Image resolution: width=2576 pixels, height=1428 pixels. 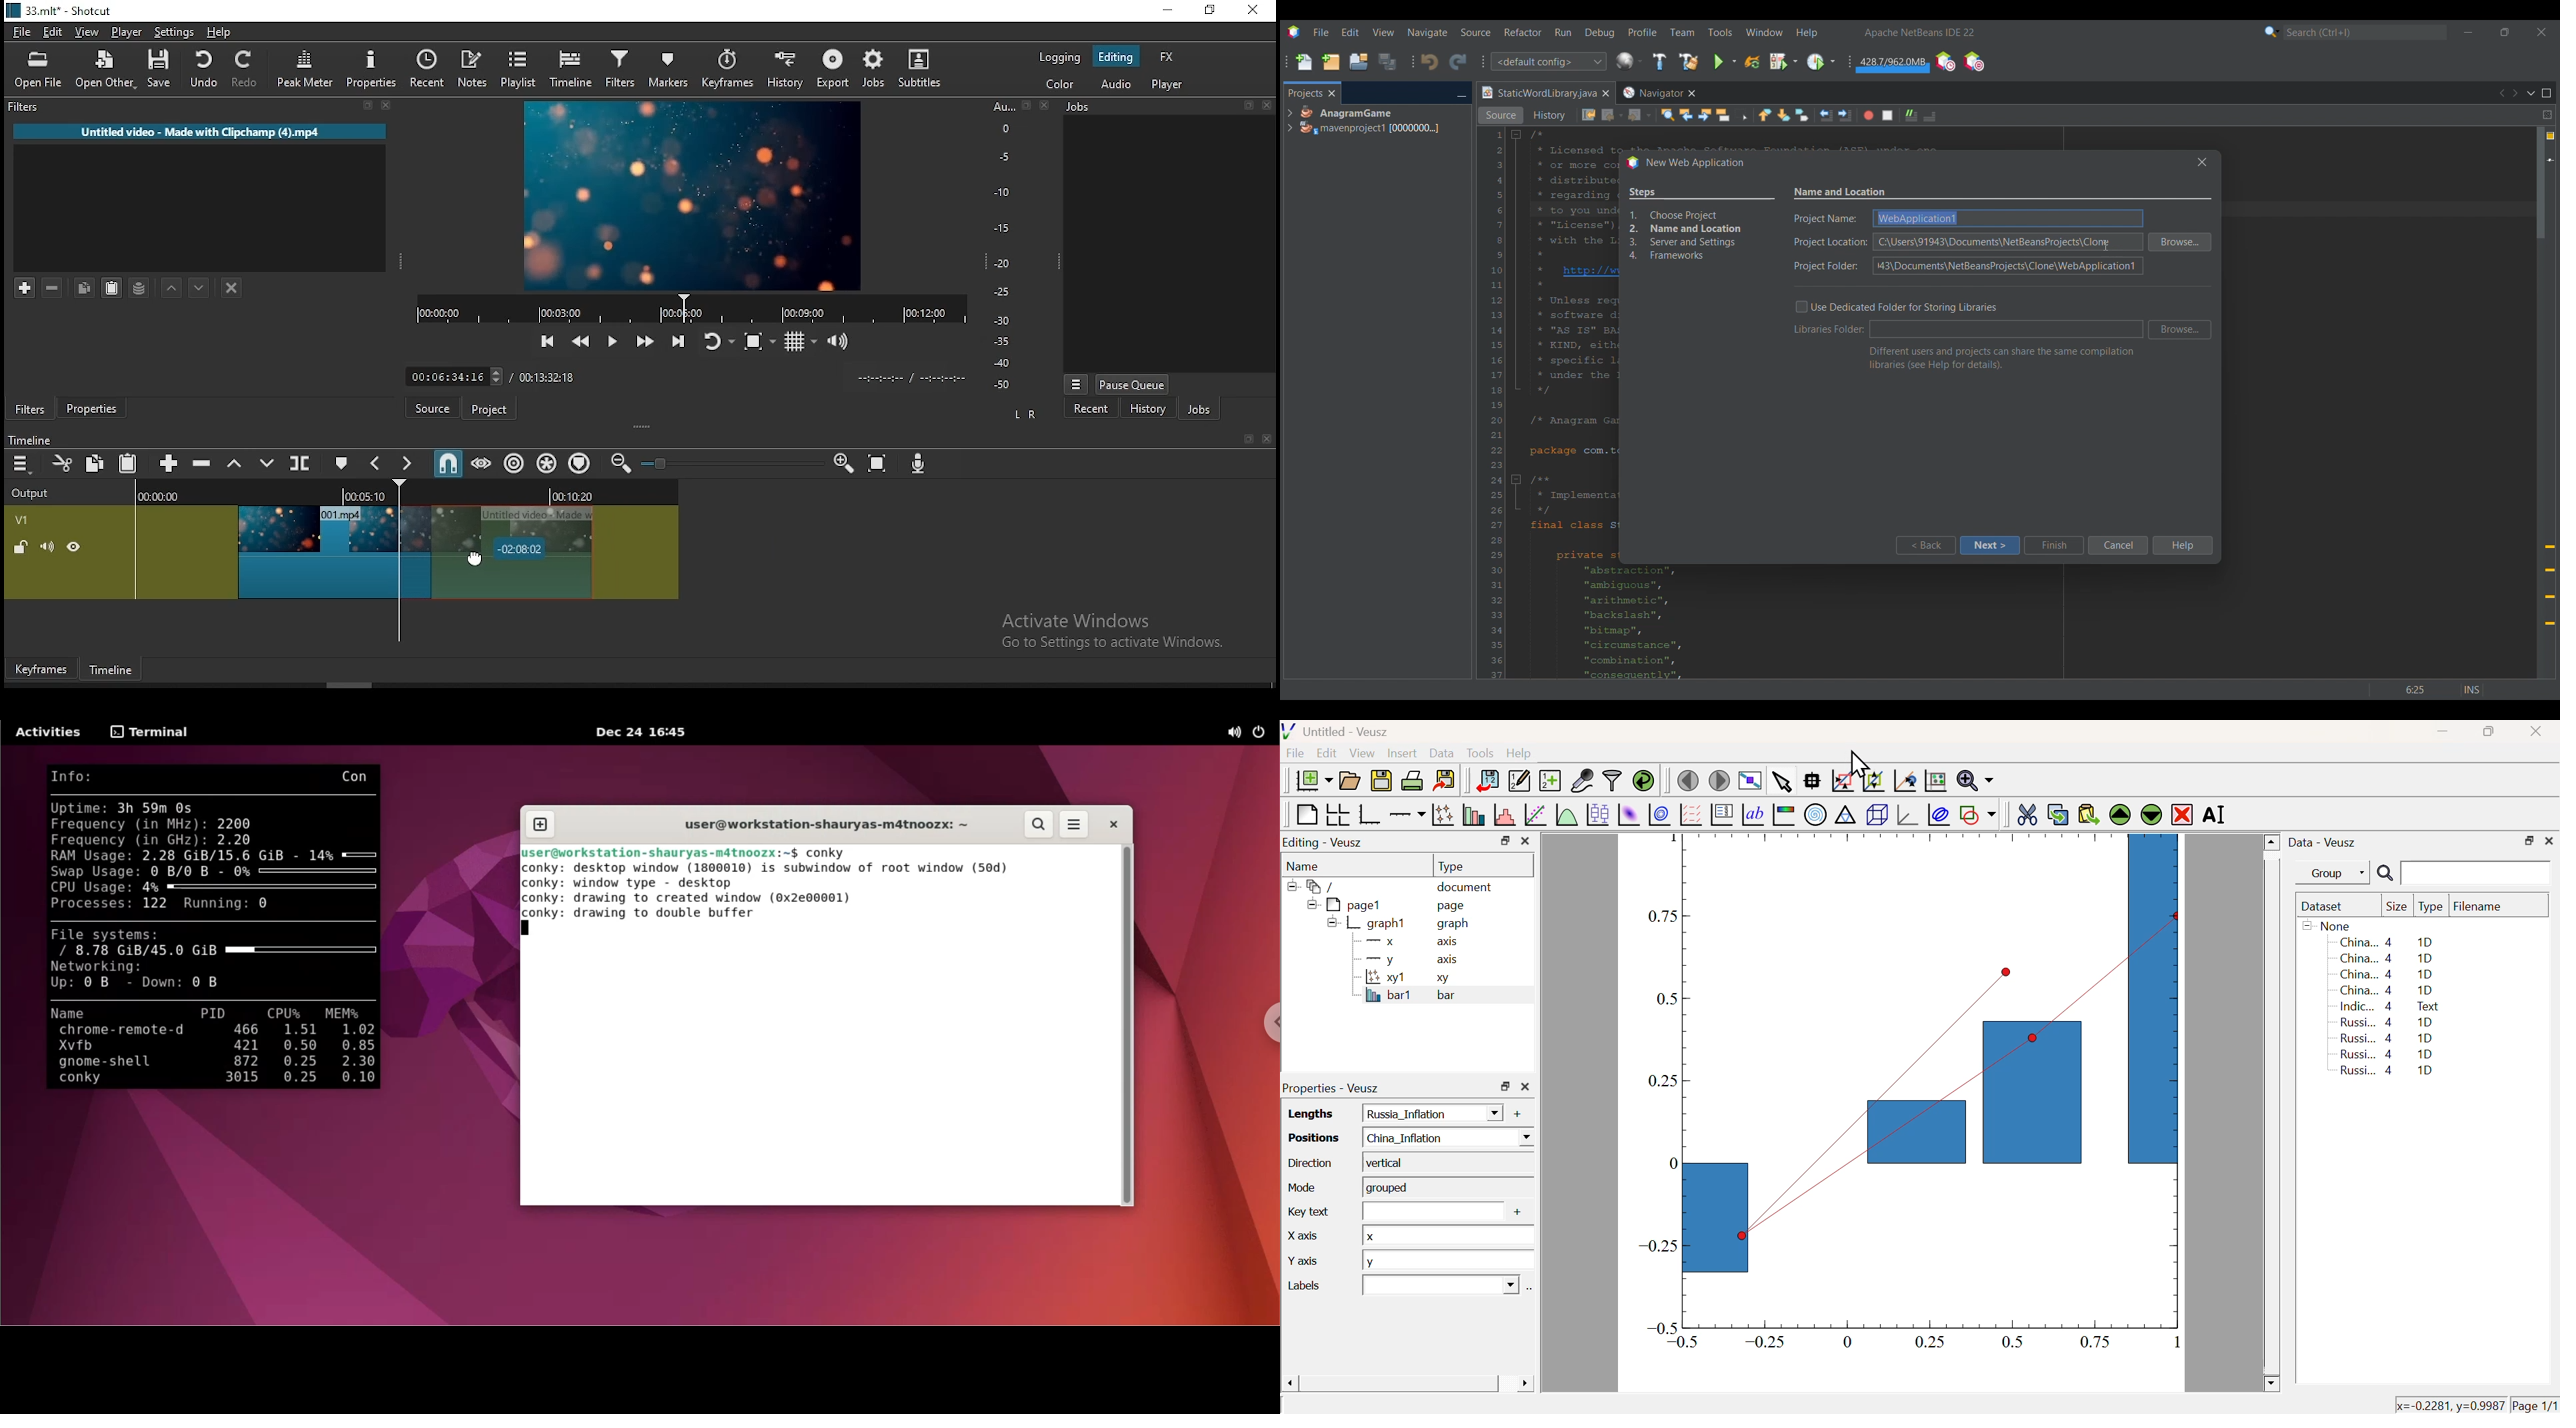 I want to click on cut, so click(x=63, y=463).